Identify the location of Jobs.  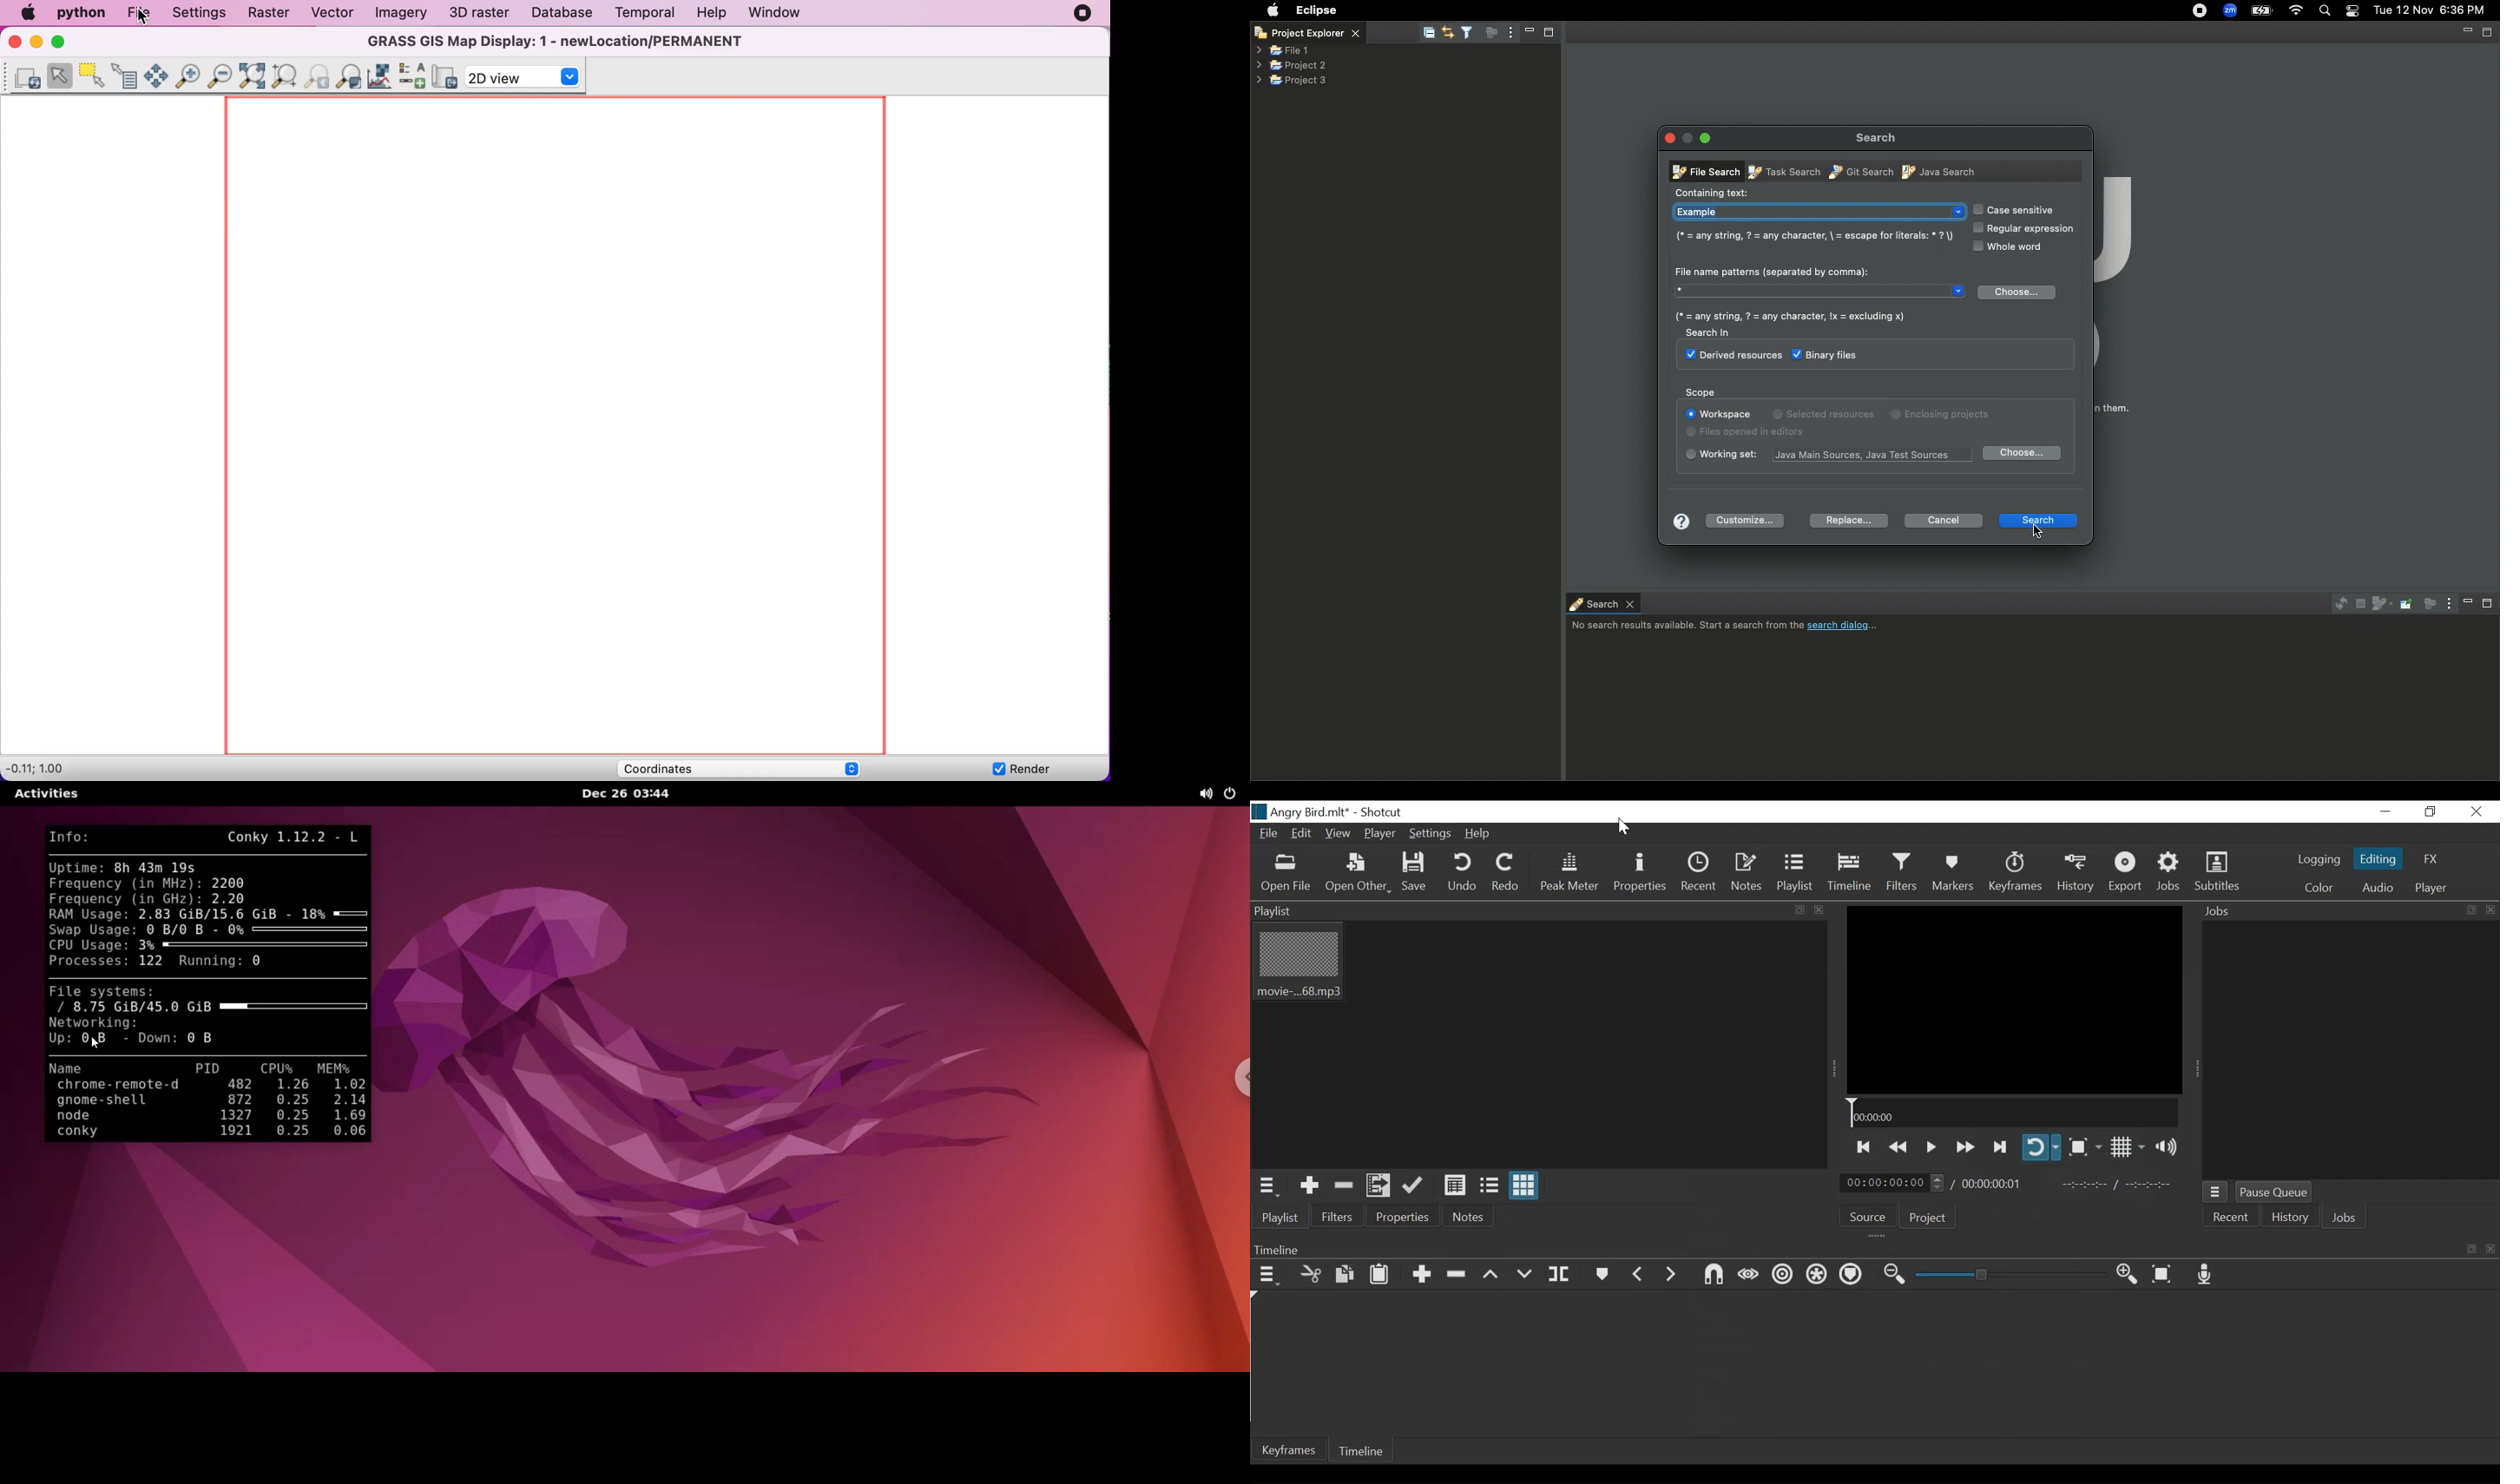
(2347, 1219).